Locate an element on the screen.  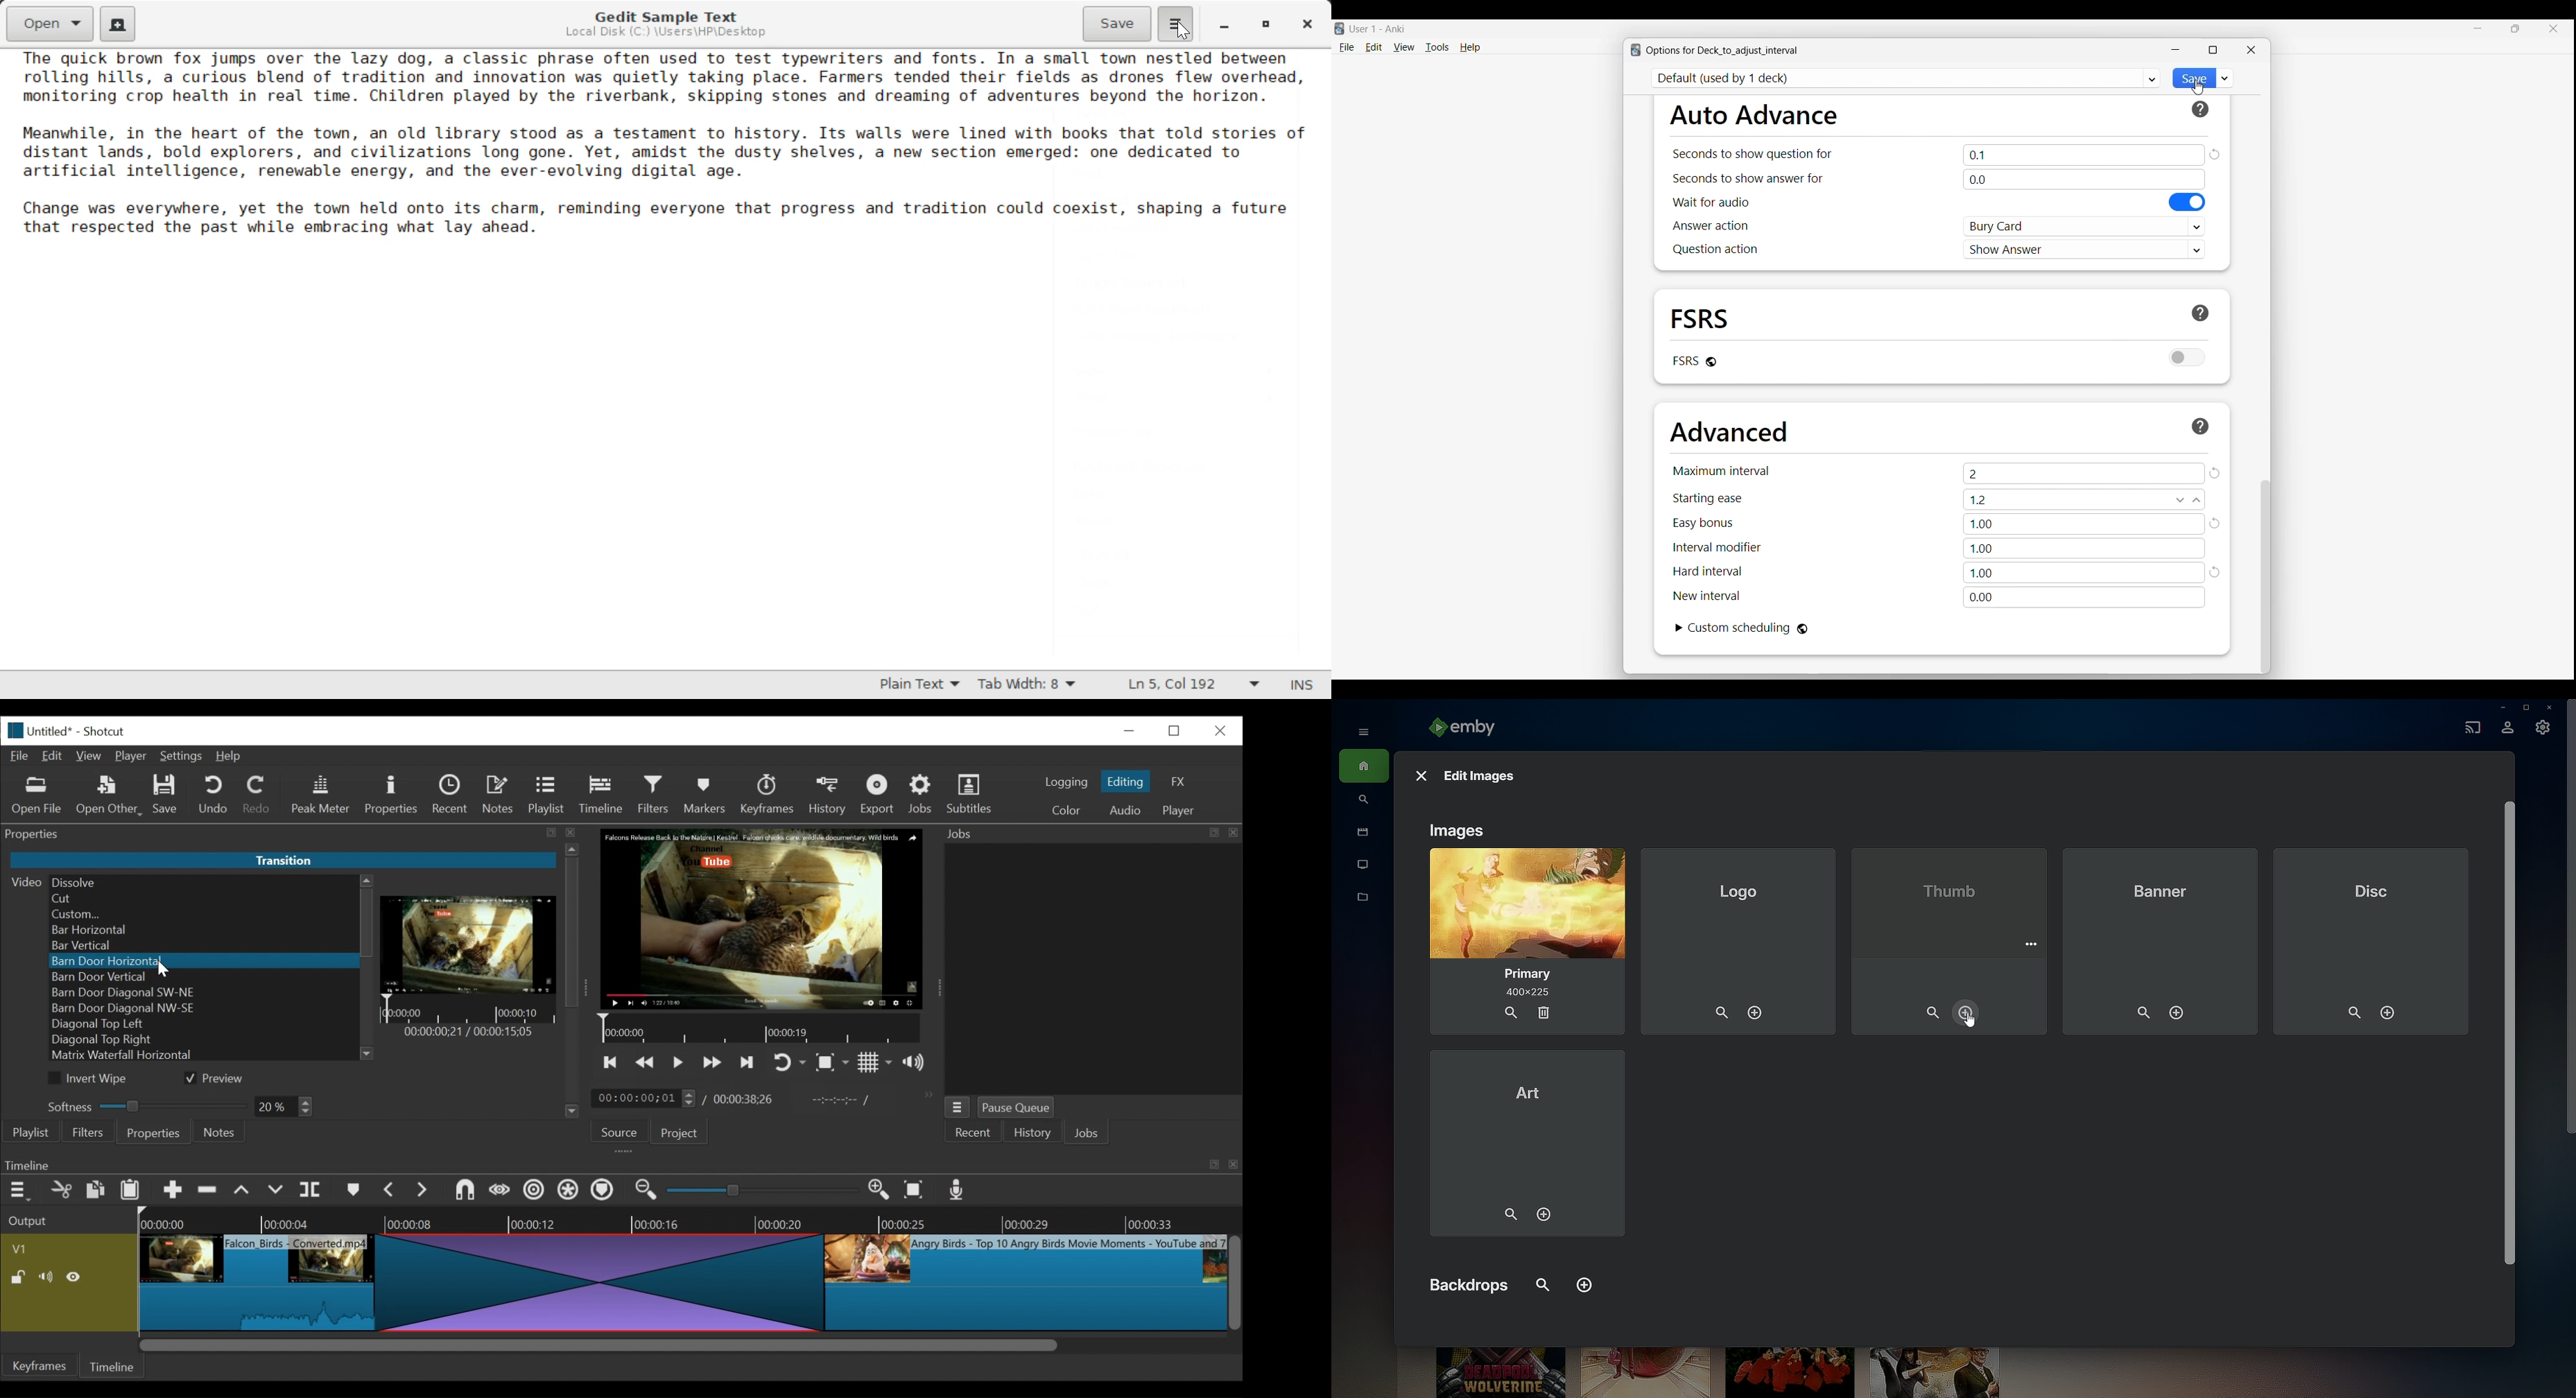
player is located at coordinates (1180, 811).